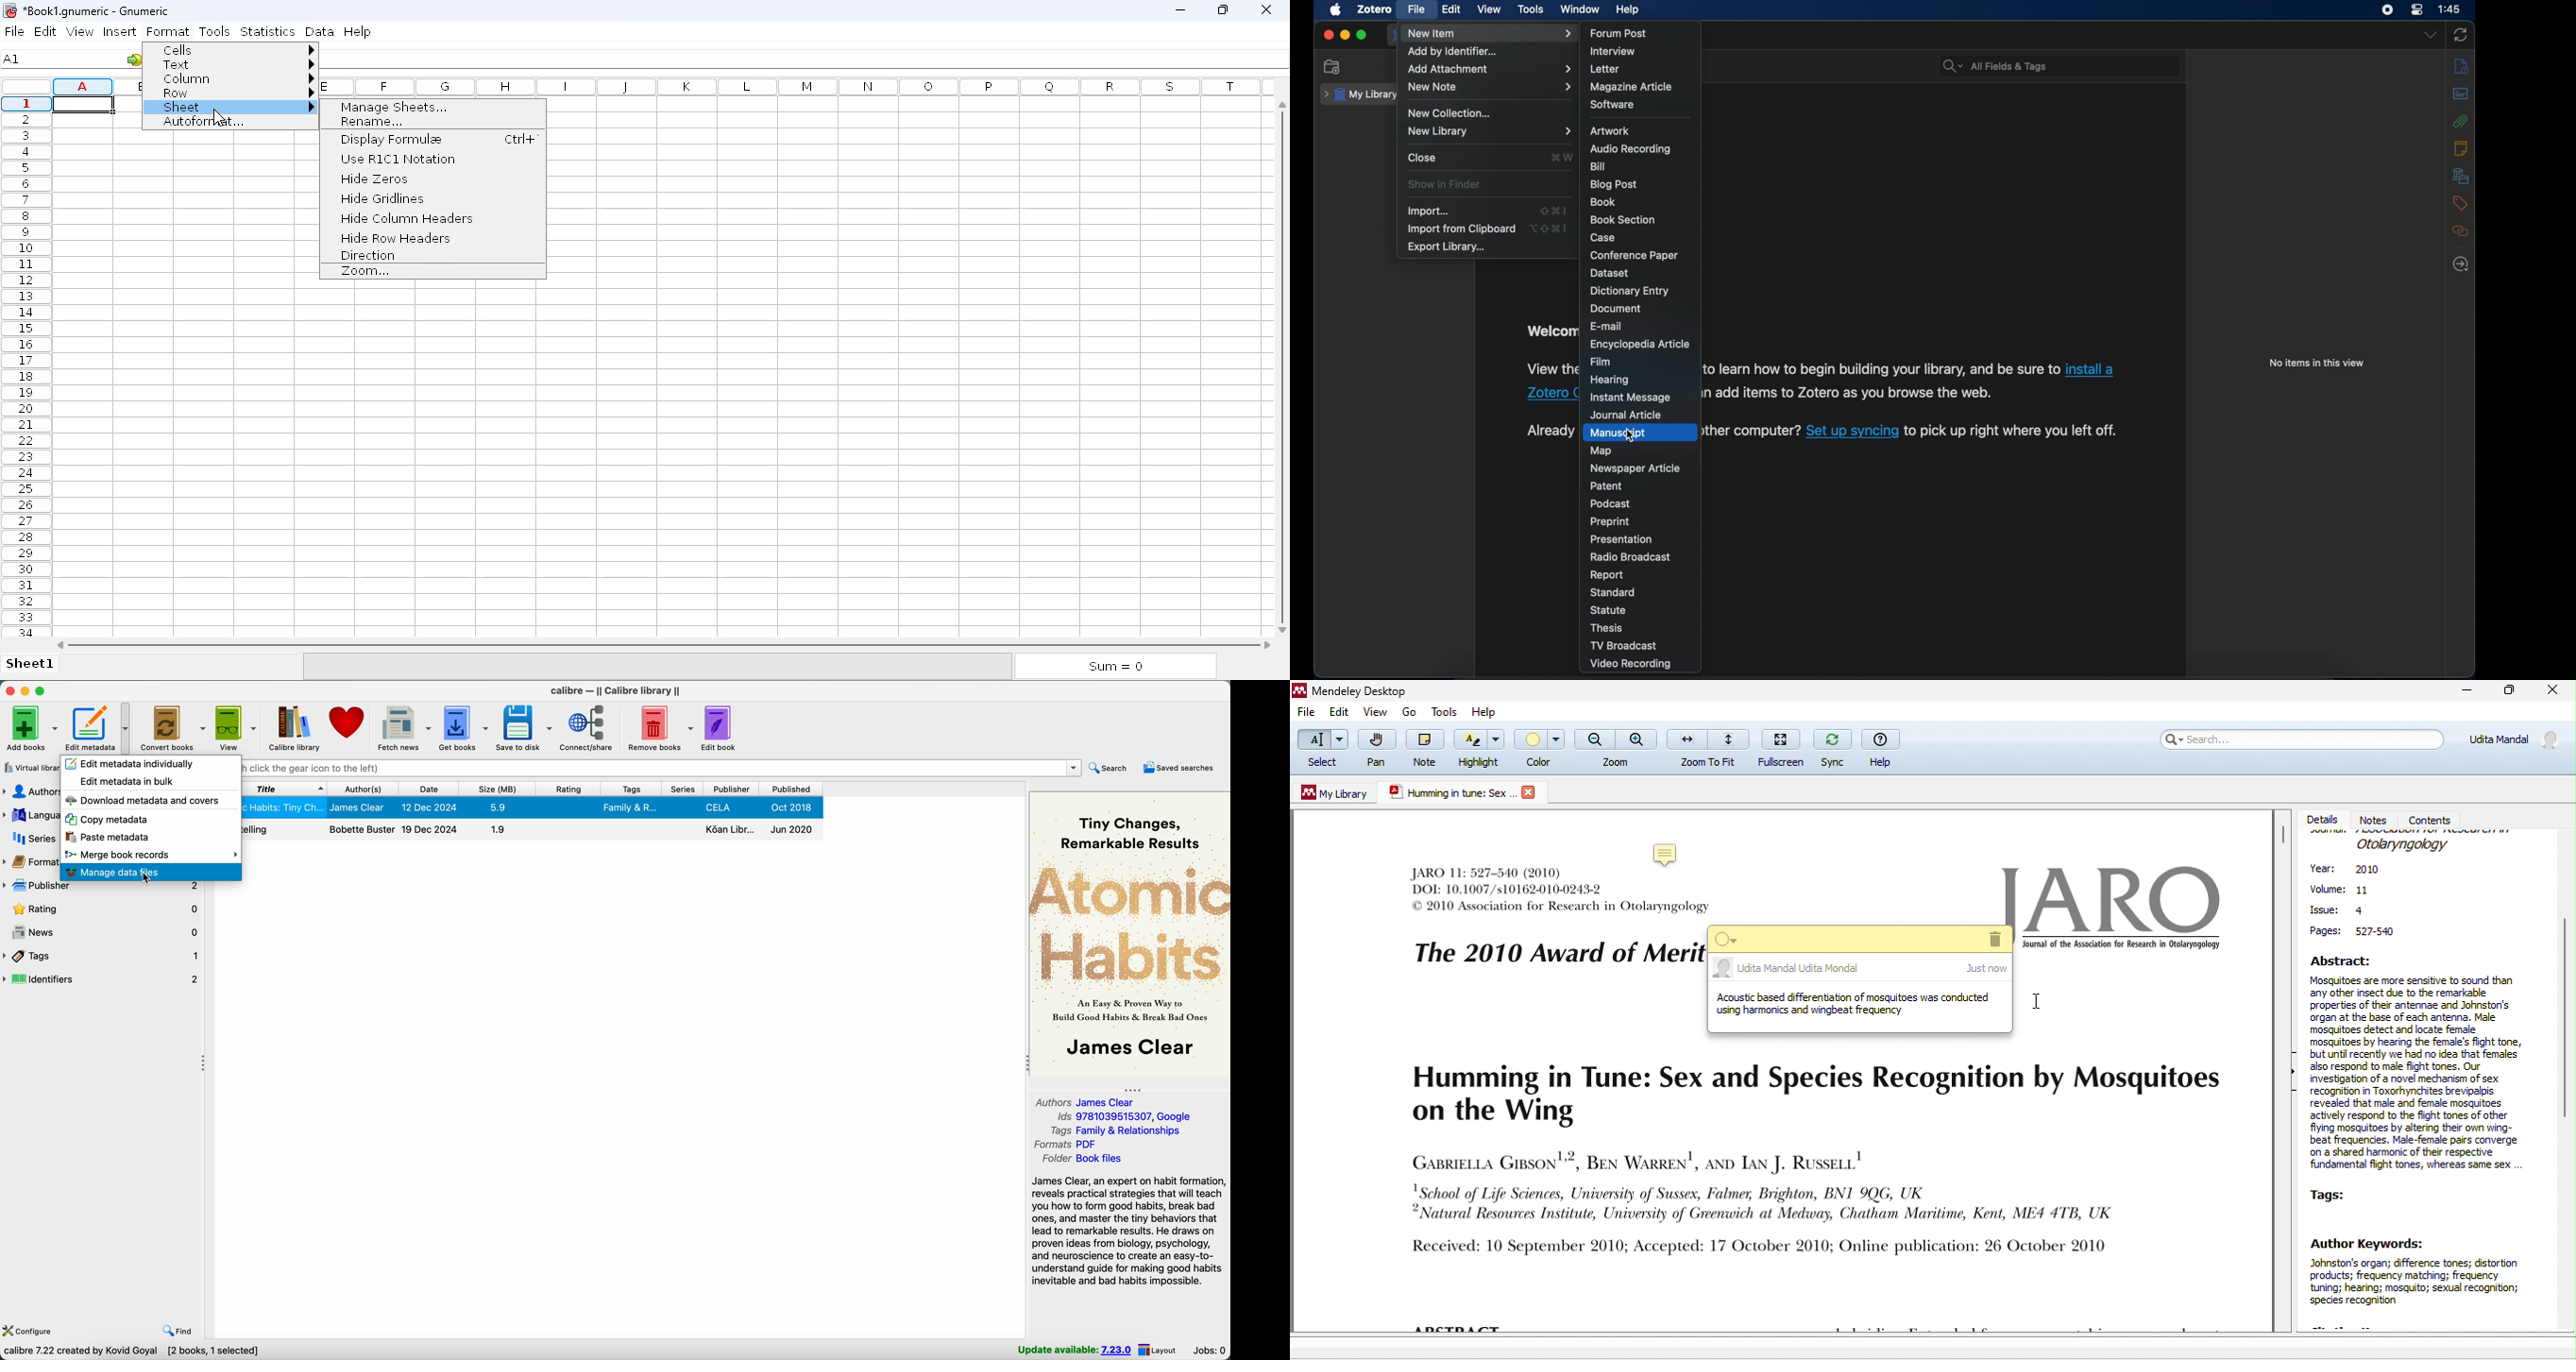 The image size is (2576, 1372). I want to click on radio broadcast, so click(1630, 557).